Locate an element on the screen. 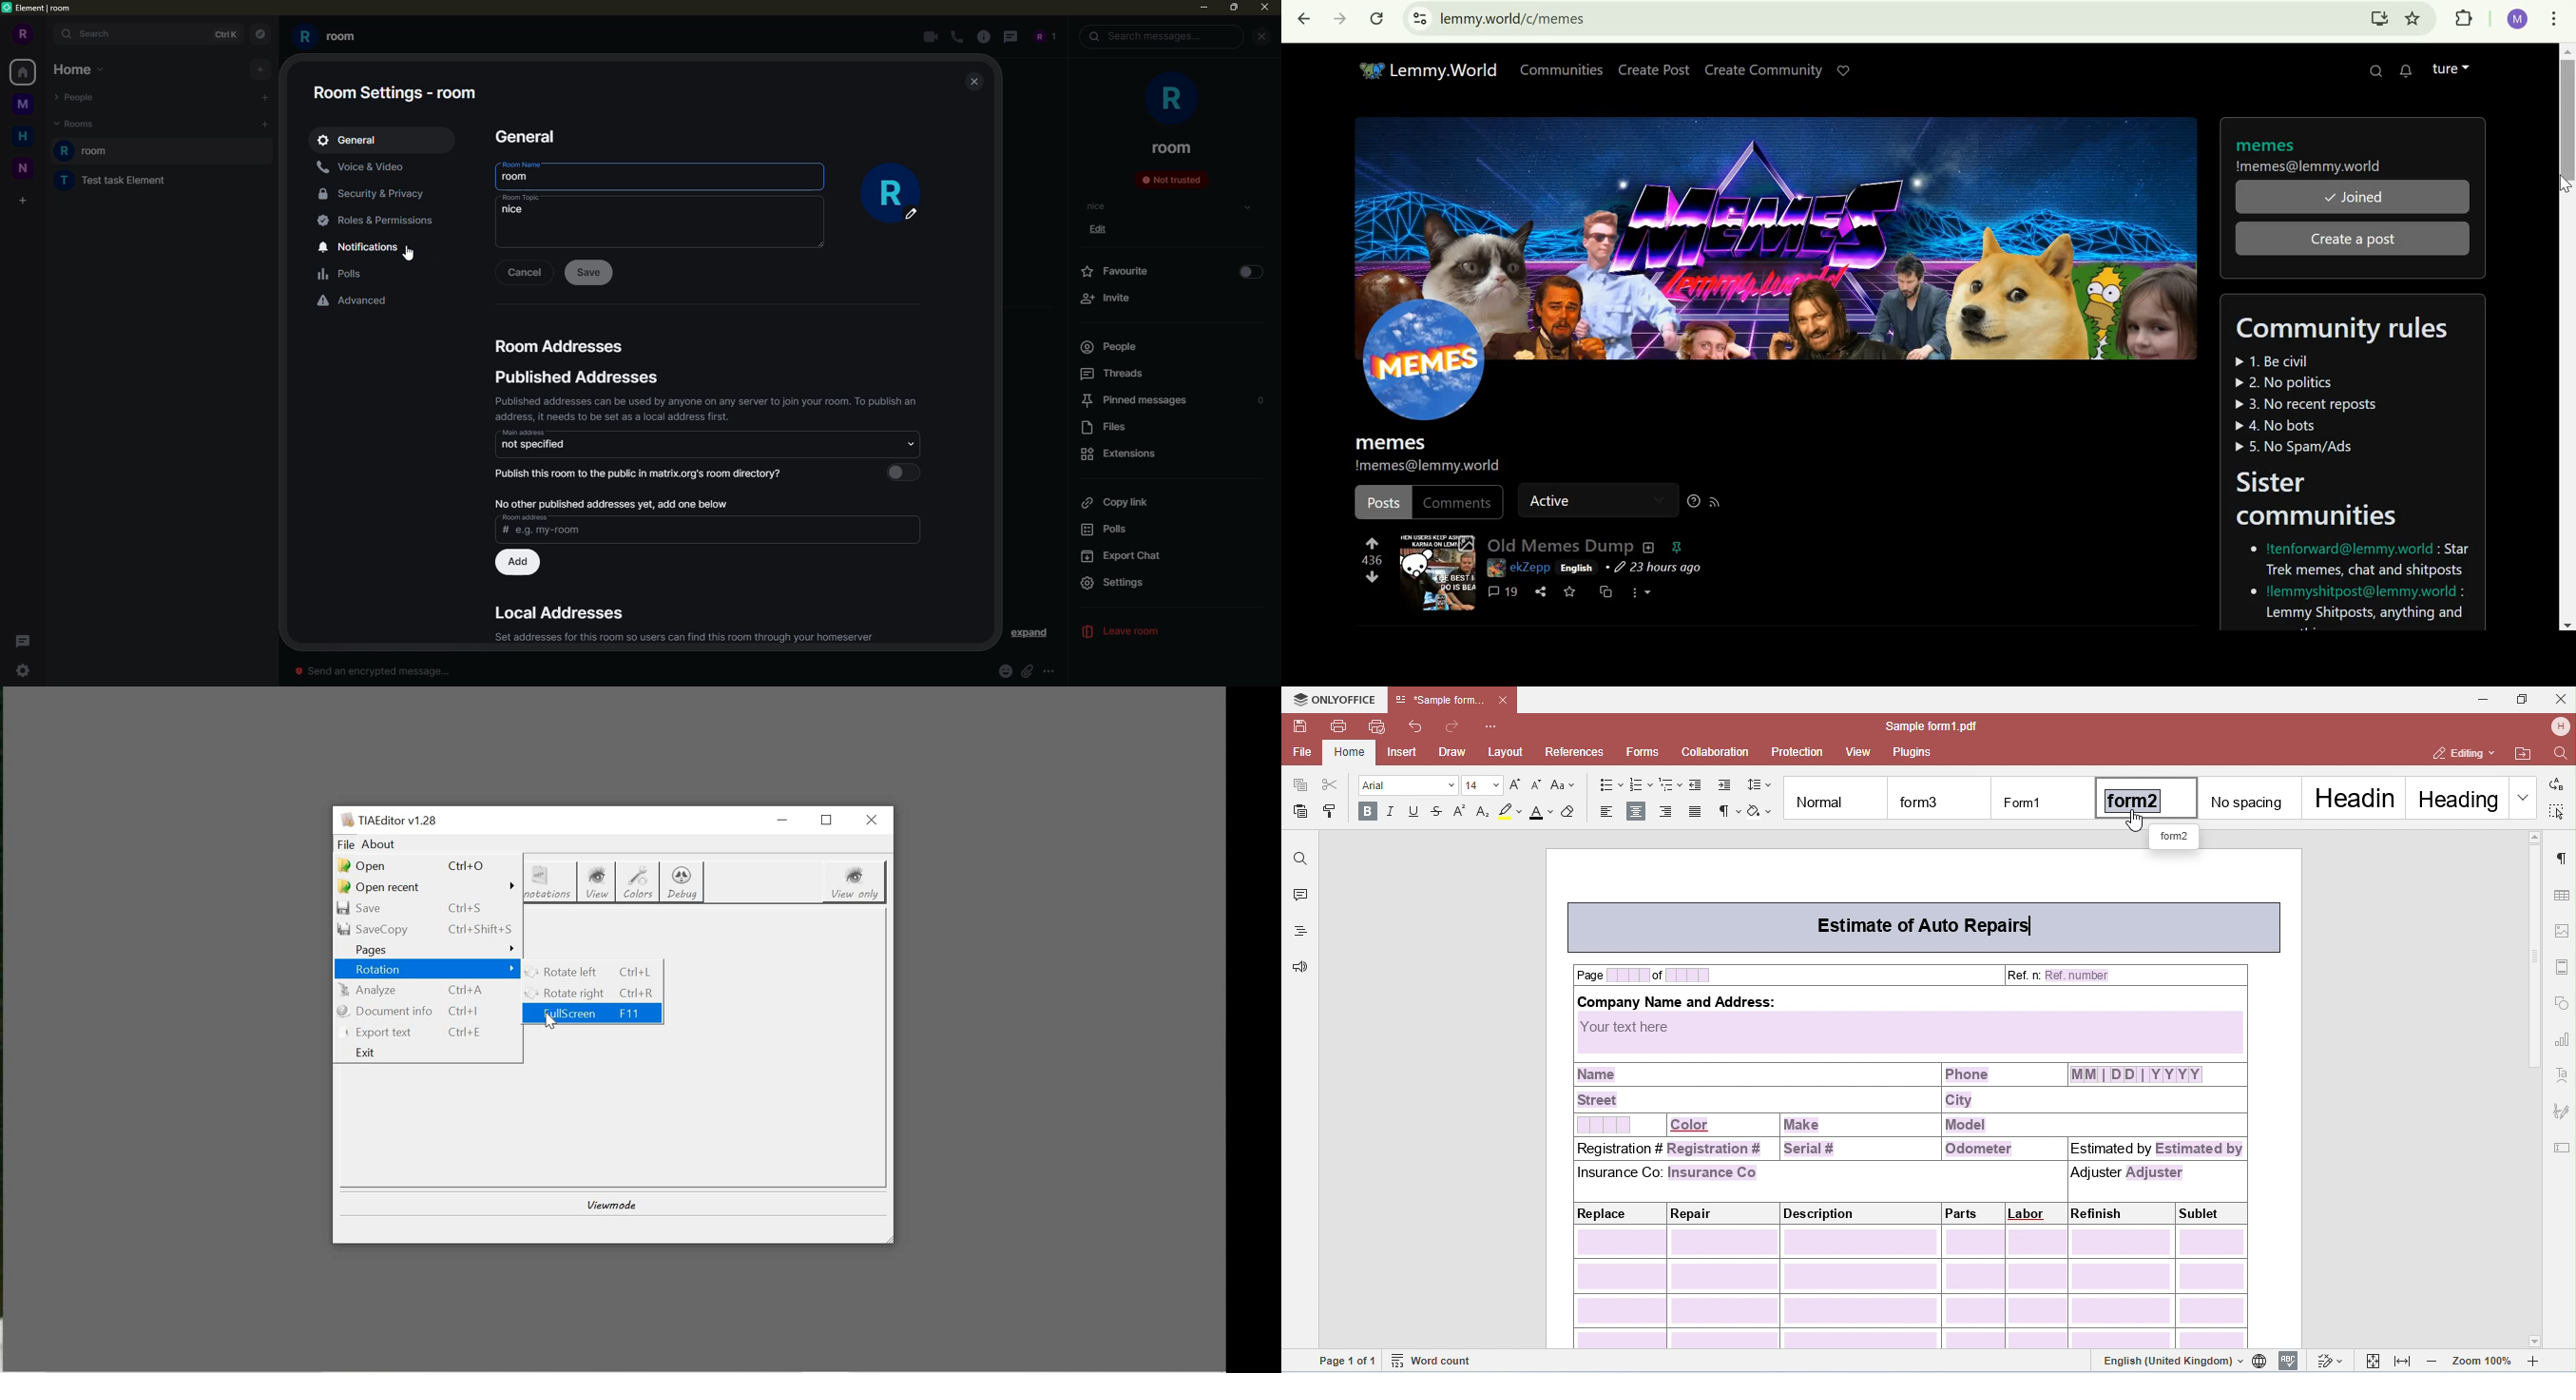 This screenshot has width=2576, height=1400. settings is located at coordinates (25, 670).